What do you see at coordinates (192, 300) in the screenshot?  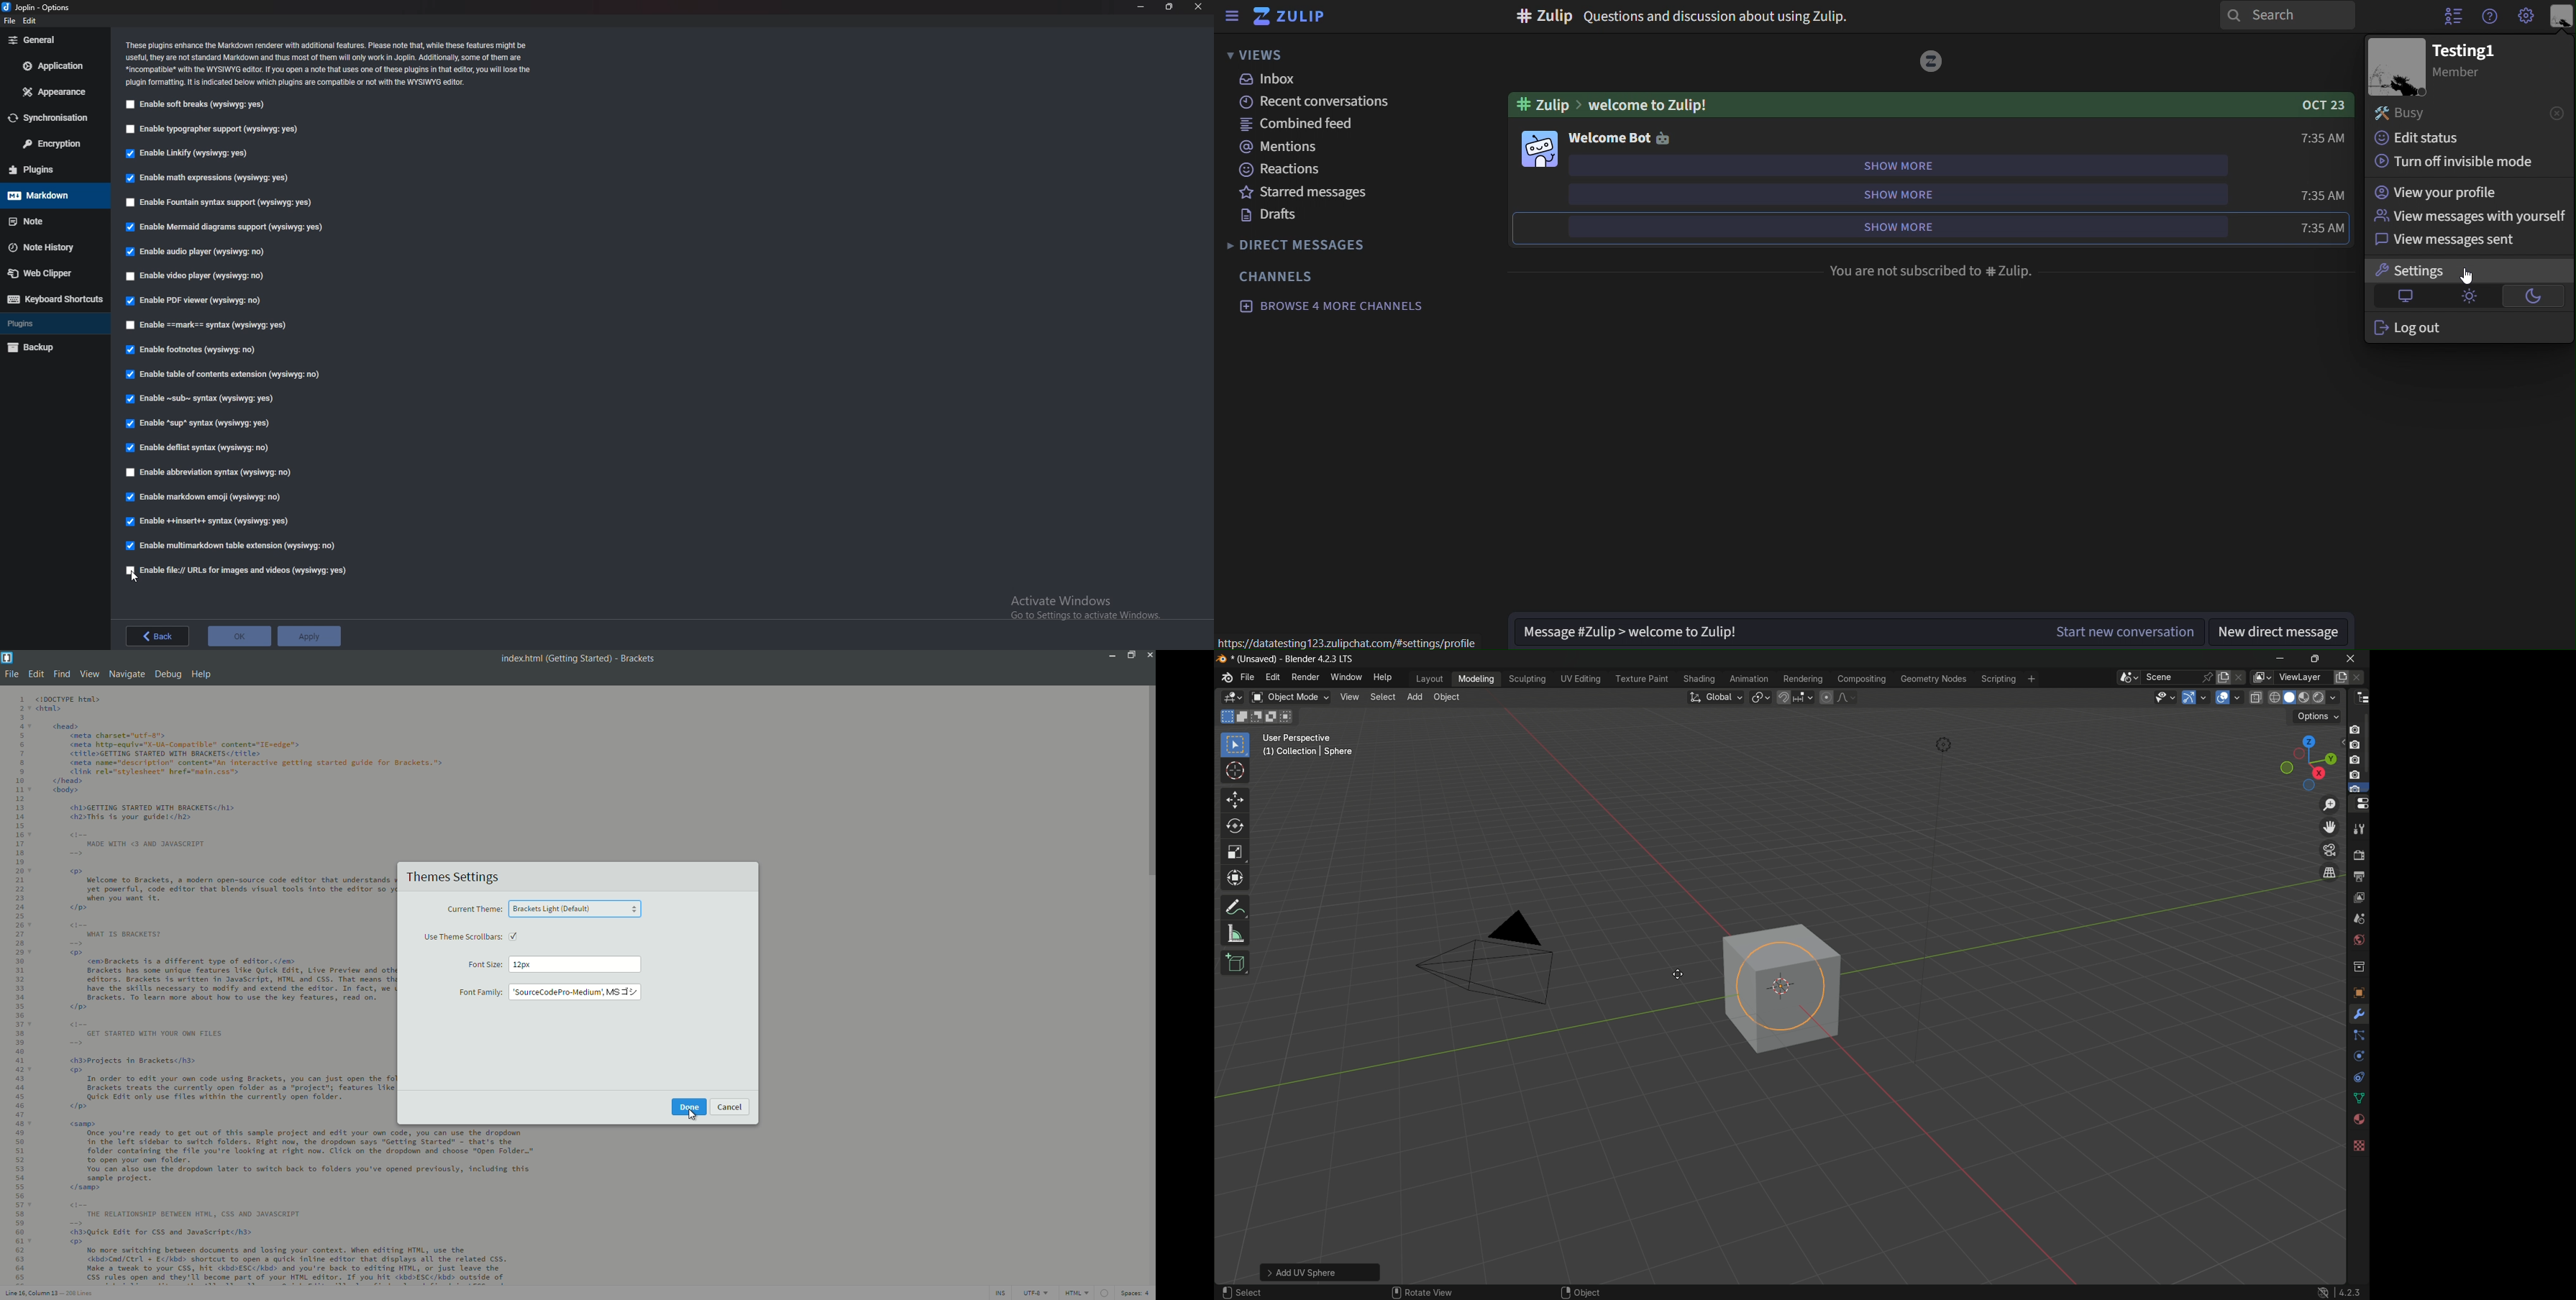 I see `Enable P D F viewer` at bounding box center [192, 300].